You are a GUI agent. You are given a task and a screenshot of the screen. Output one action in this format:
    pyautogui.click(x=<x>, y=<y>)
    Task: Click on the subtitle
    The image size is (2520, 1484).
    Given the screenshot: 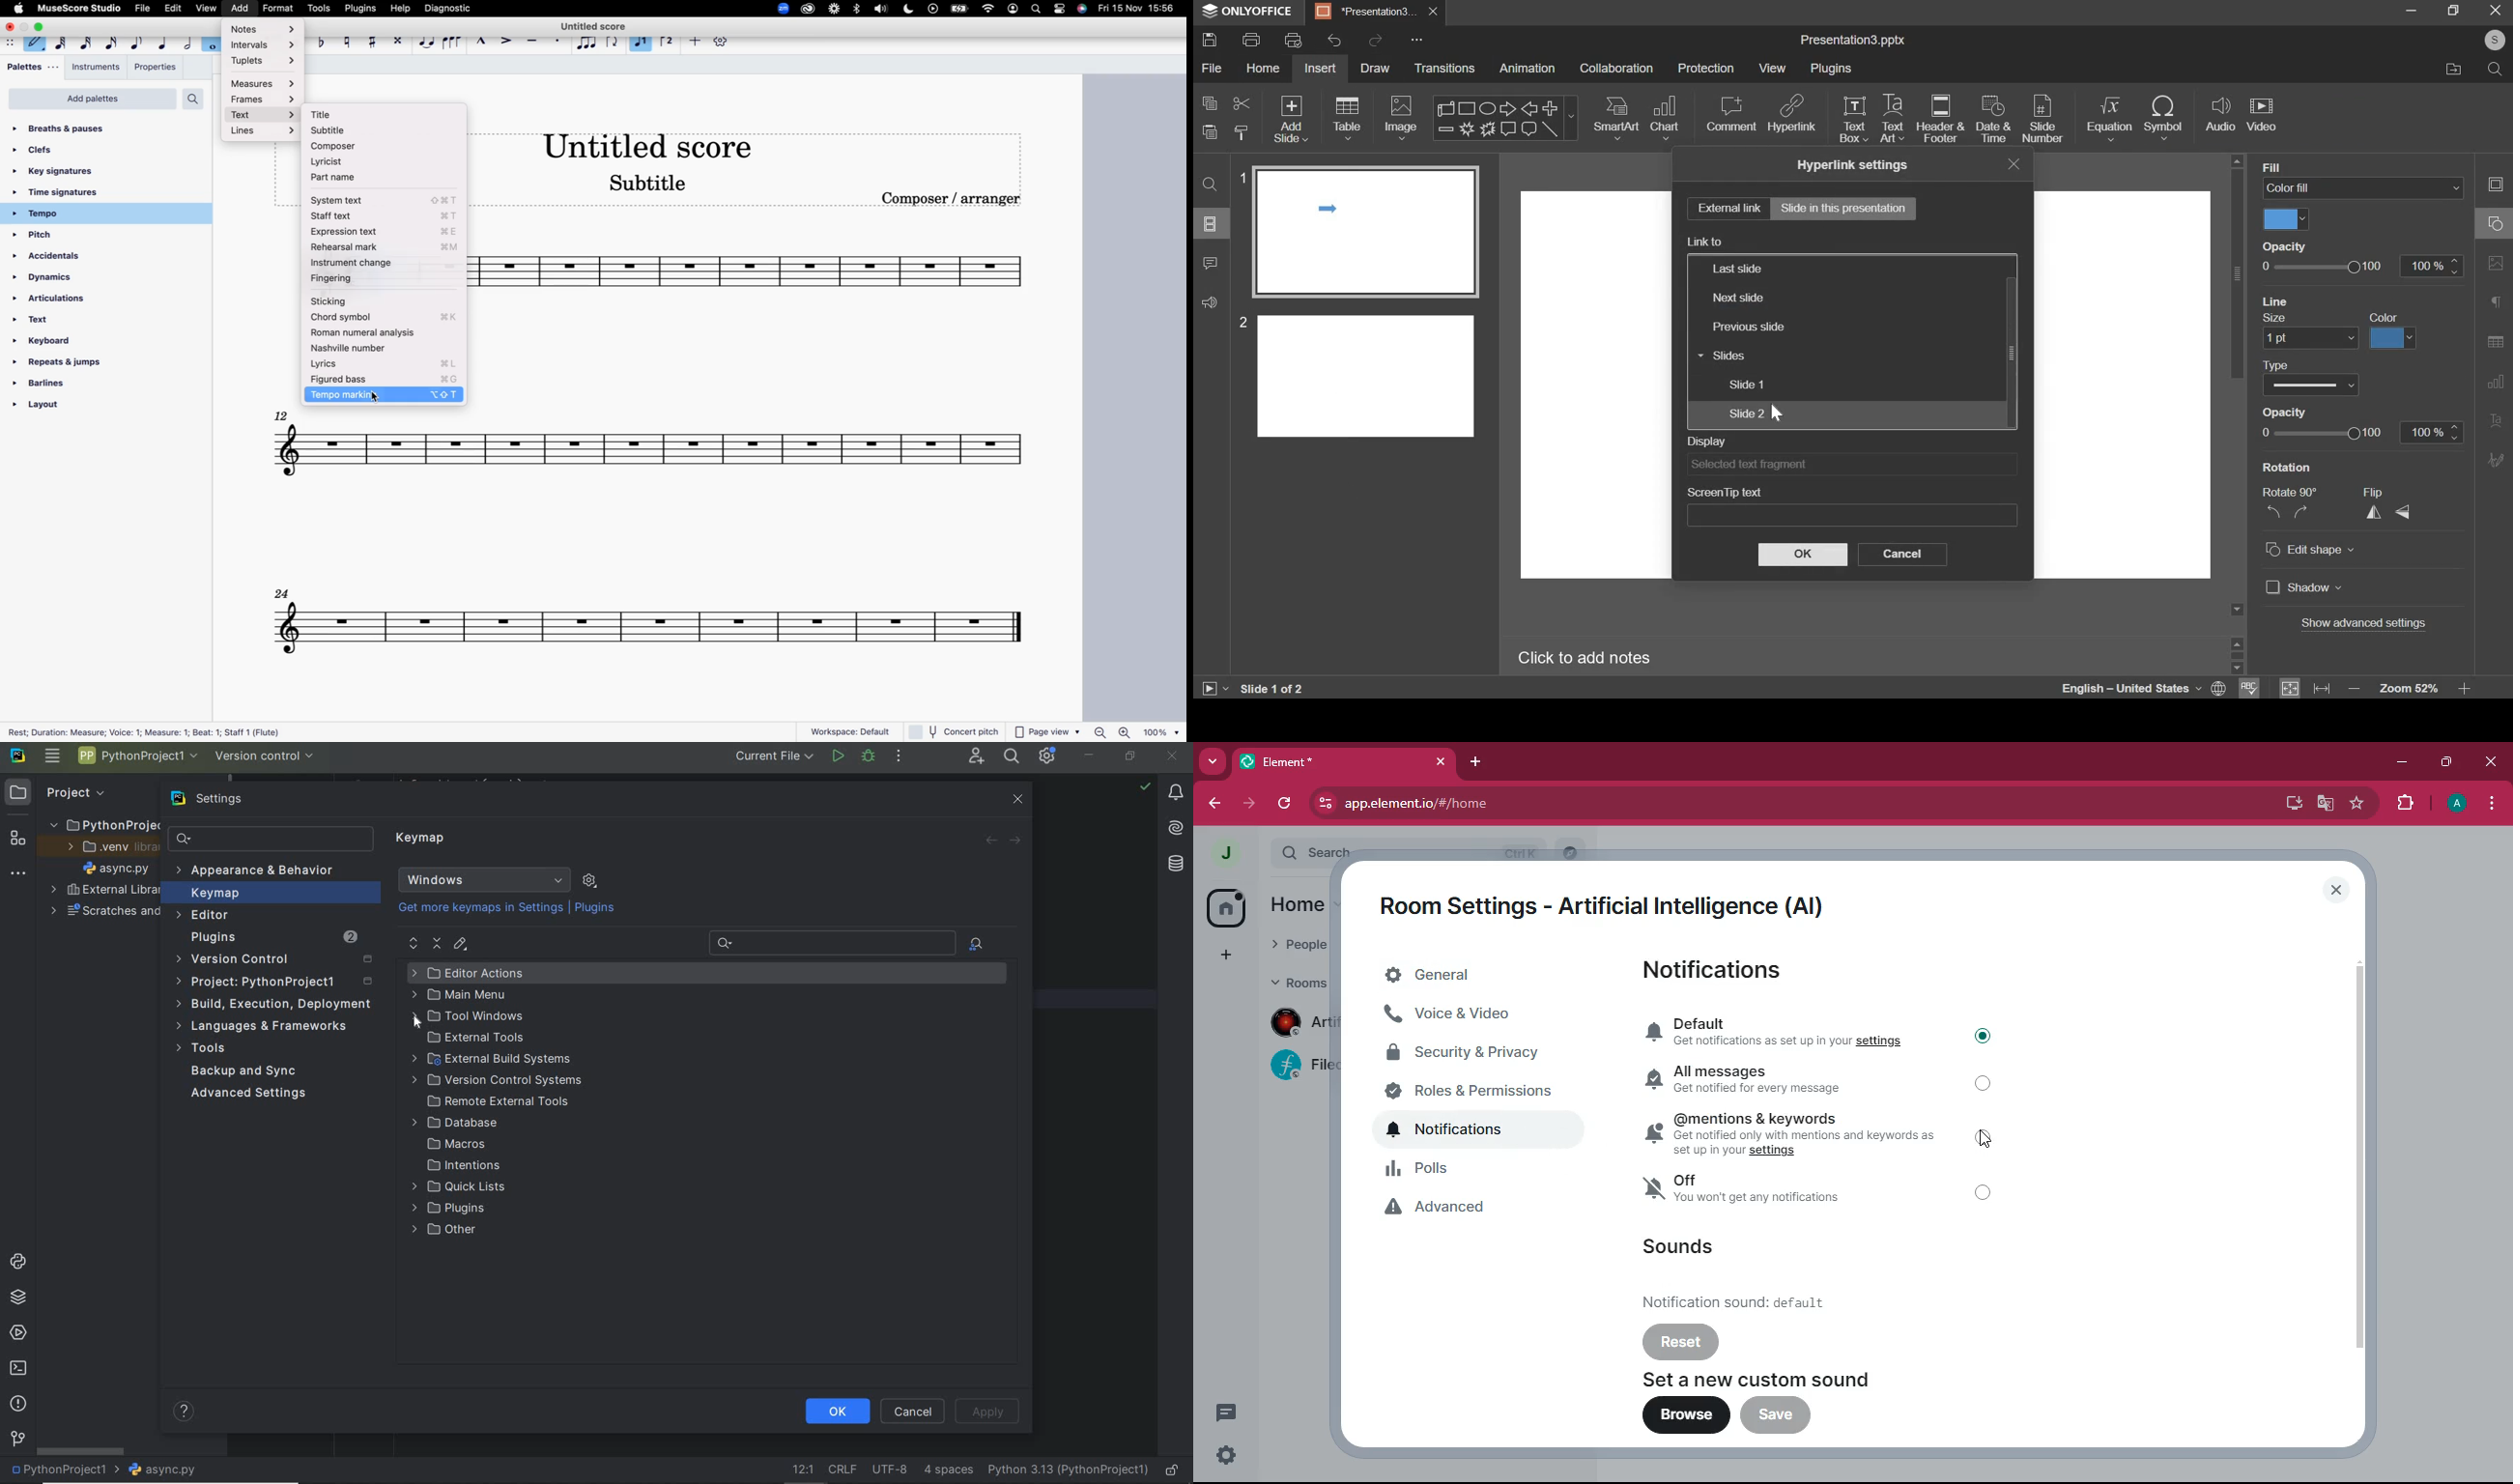 What is the action you would take?
    pyautogui.click(x=377, y=129)
    